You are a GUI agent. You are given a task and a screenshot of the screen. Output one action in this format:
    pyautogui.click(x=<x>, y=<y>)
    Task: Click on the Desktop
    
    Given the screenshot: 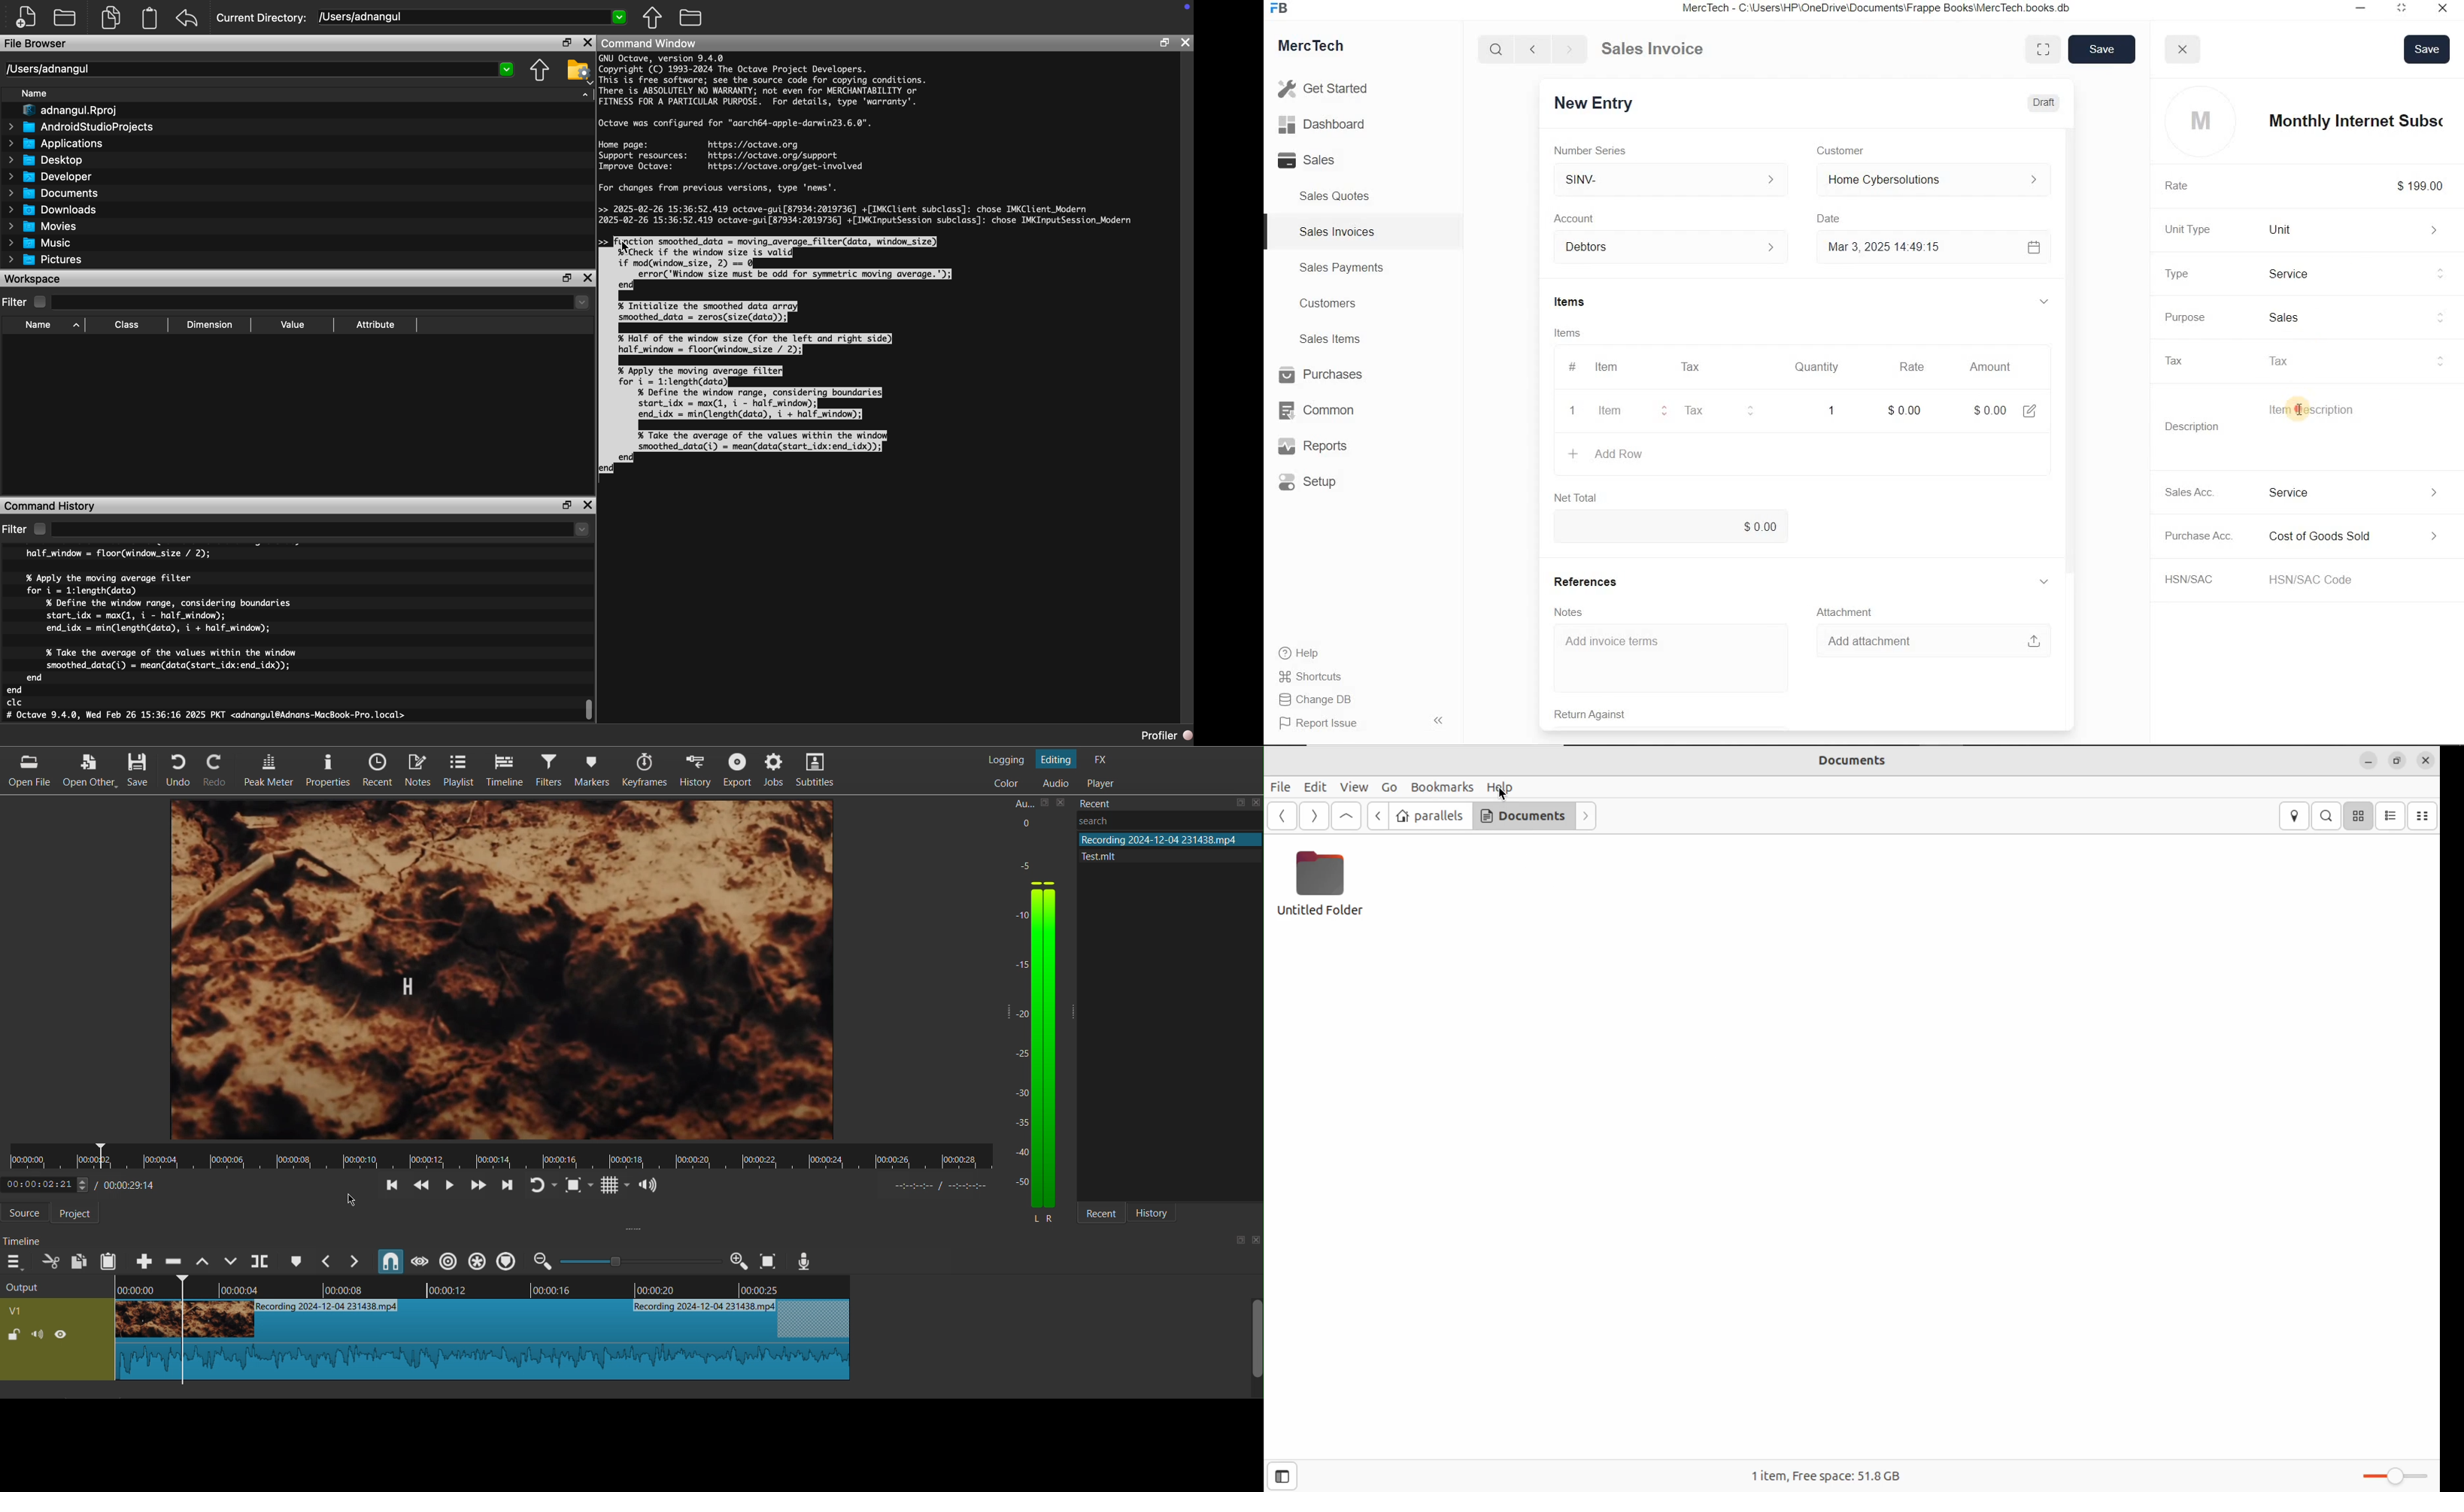 What is the action you would take?
    pyautogui.click(x=45, y=160)
    